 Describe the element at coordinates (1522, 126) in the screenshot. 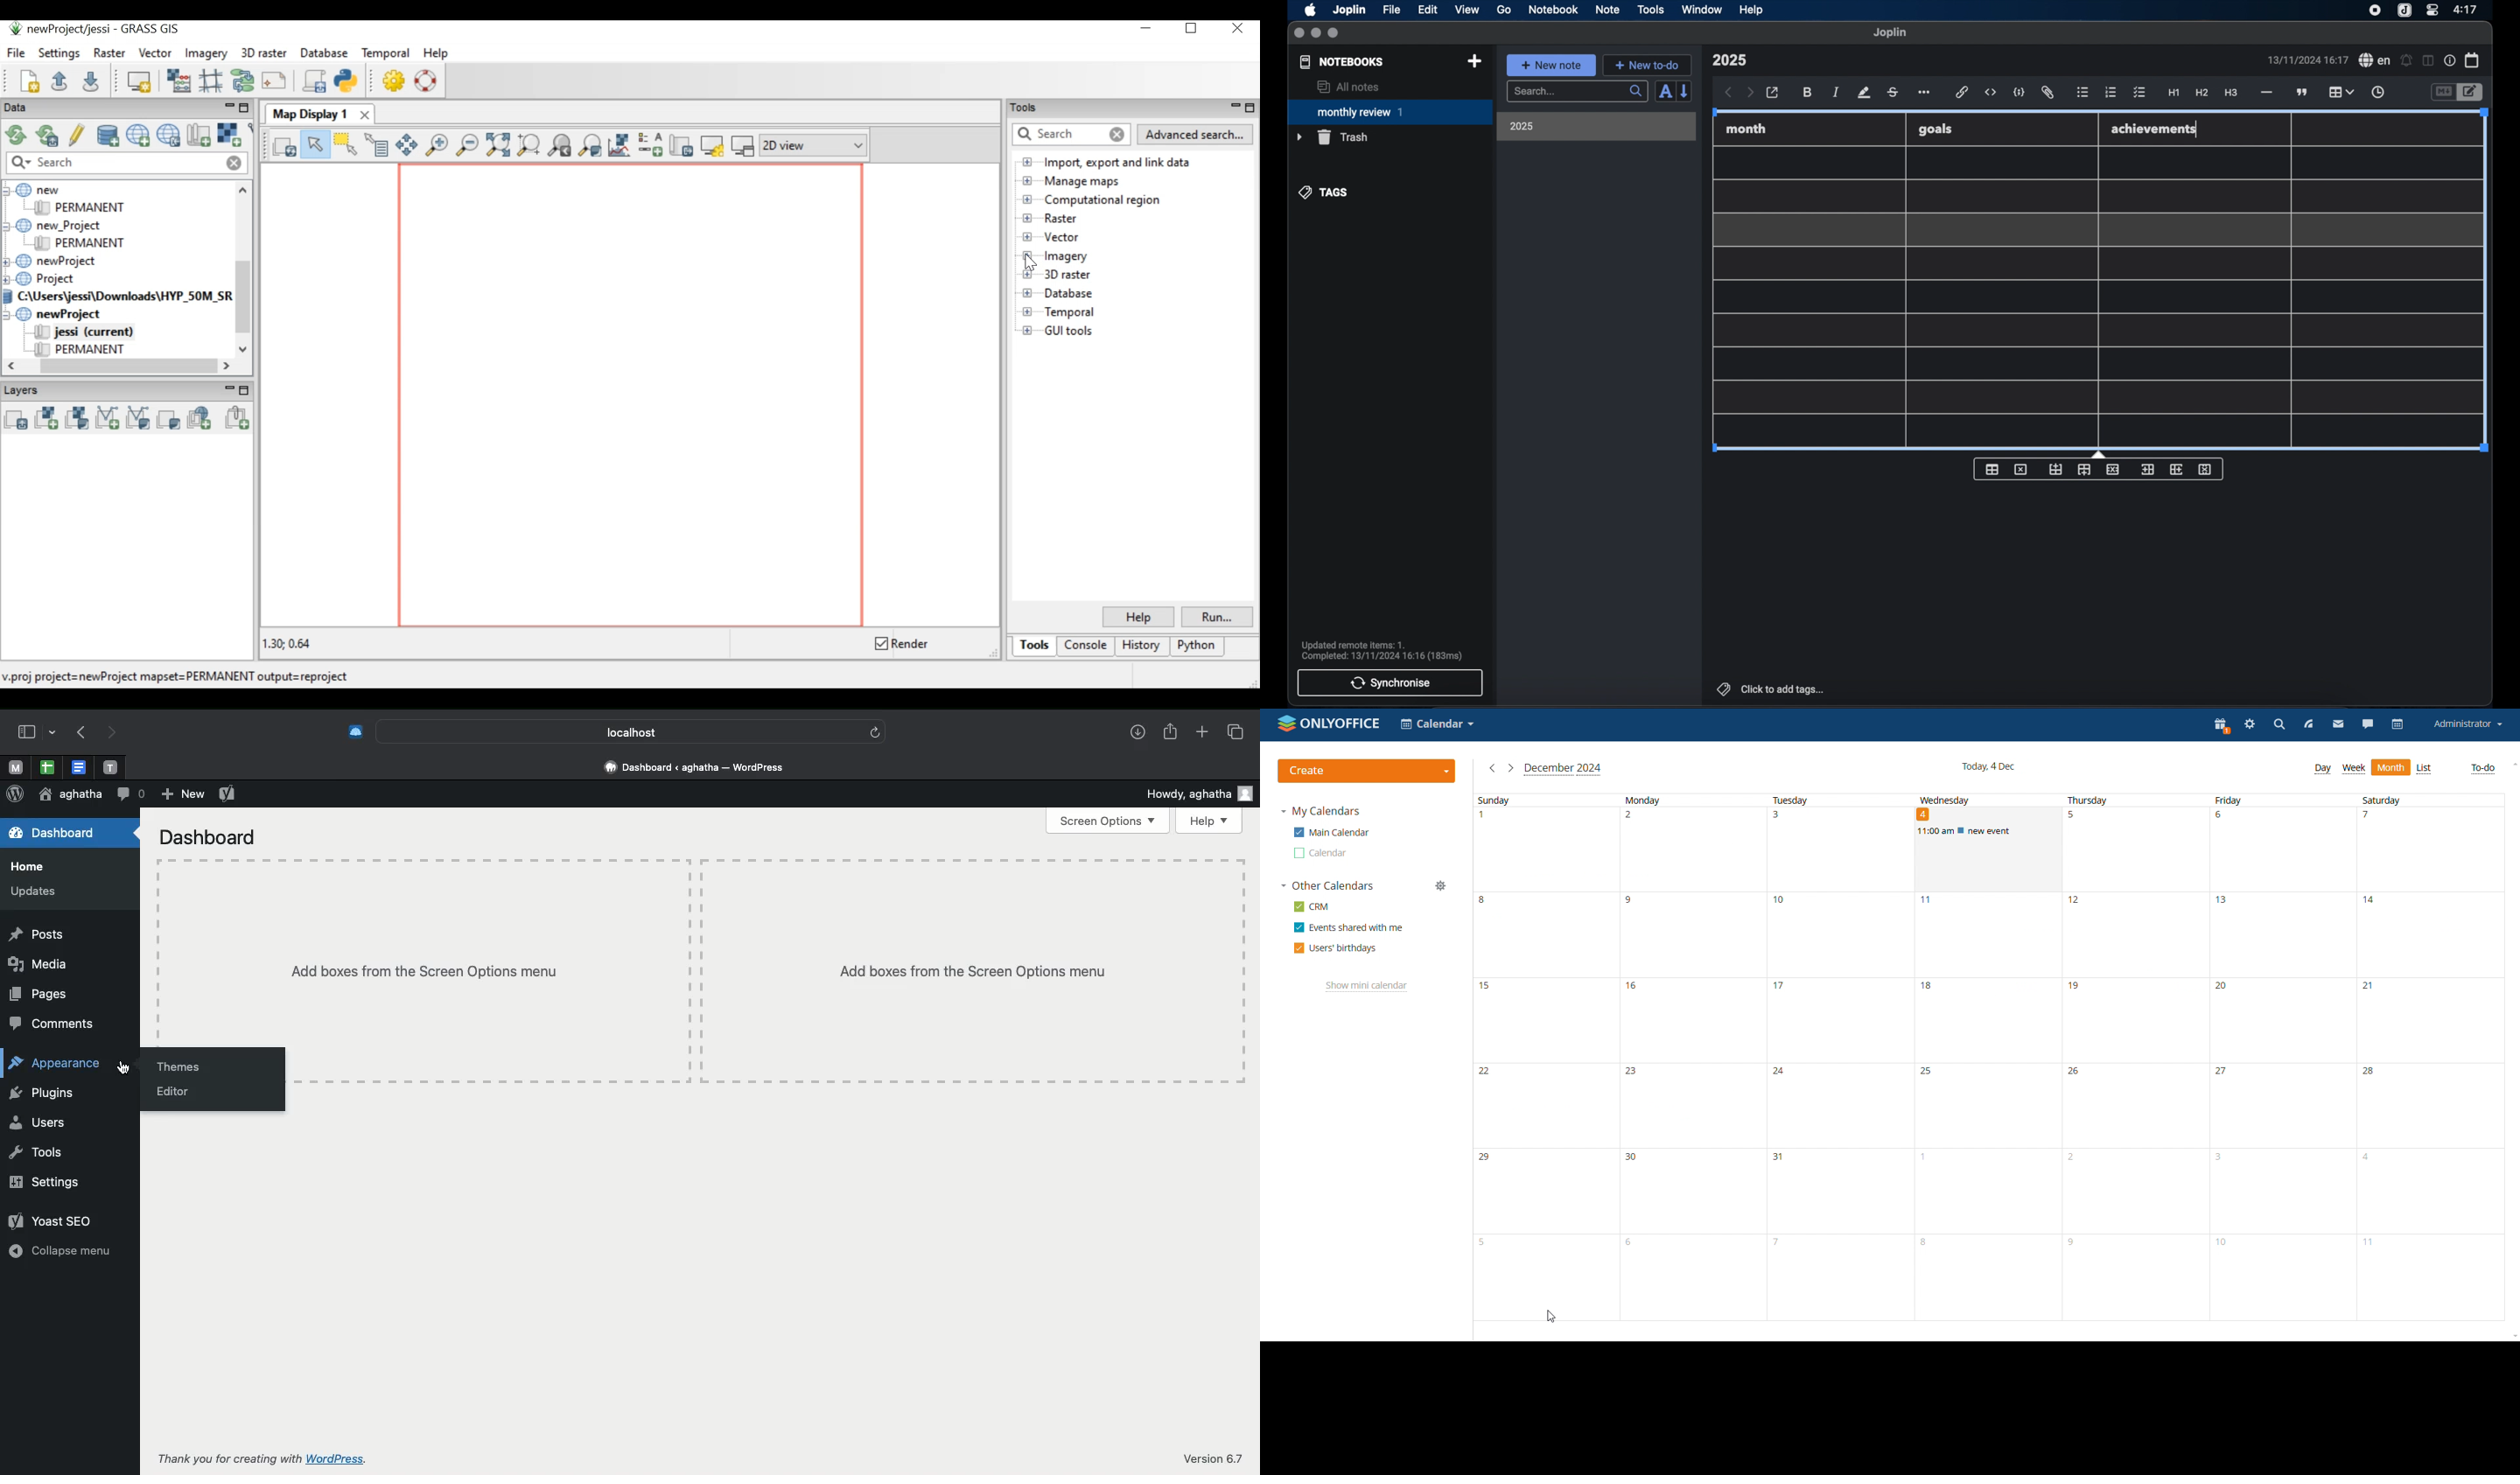

I see `2025` at that location.